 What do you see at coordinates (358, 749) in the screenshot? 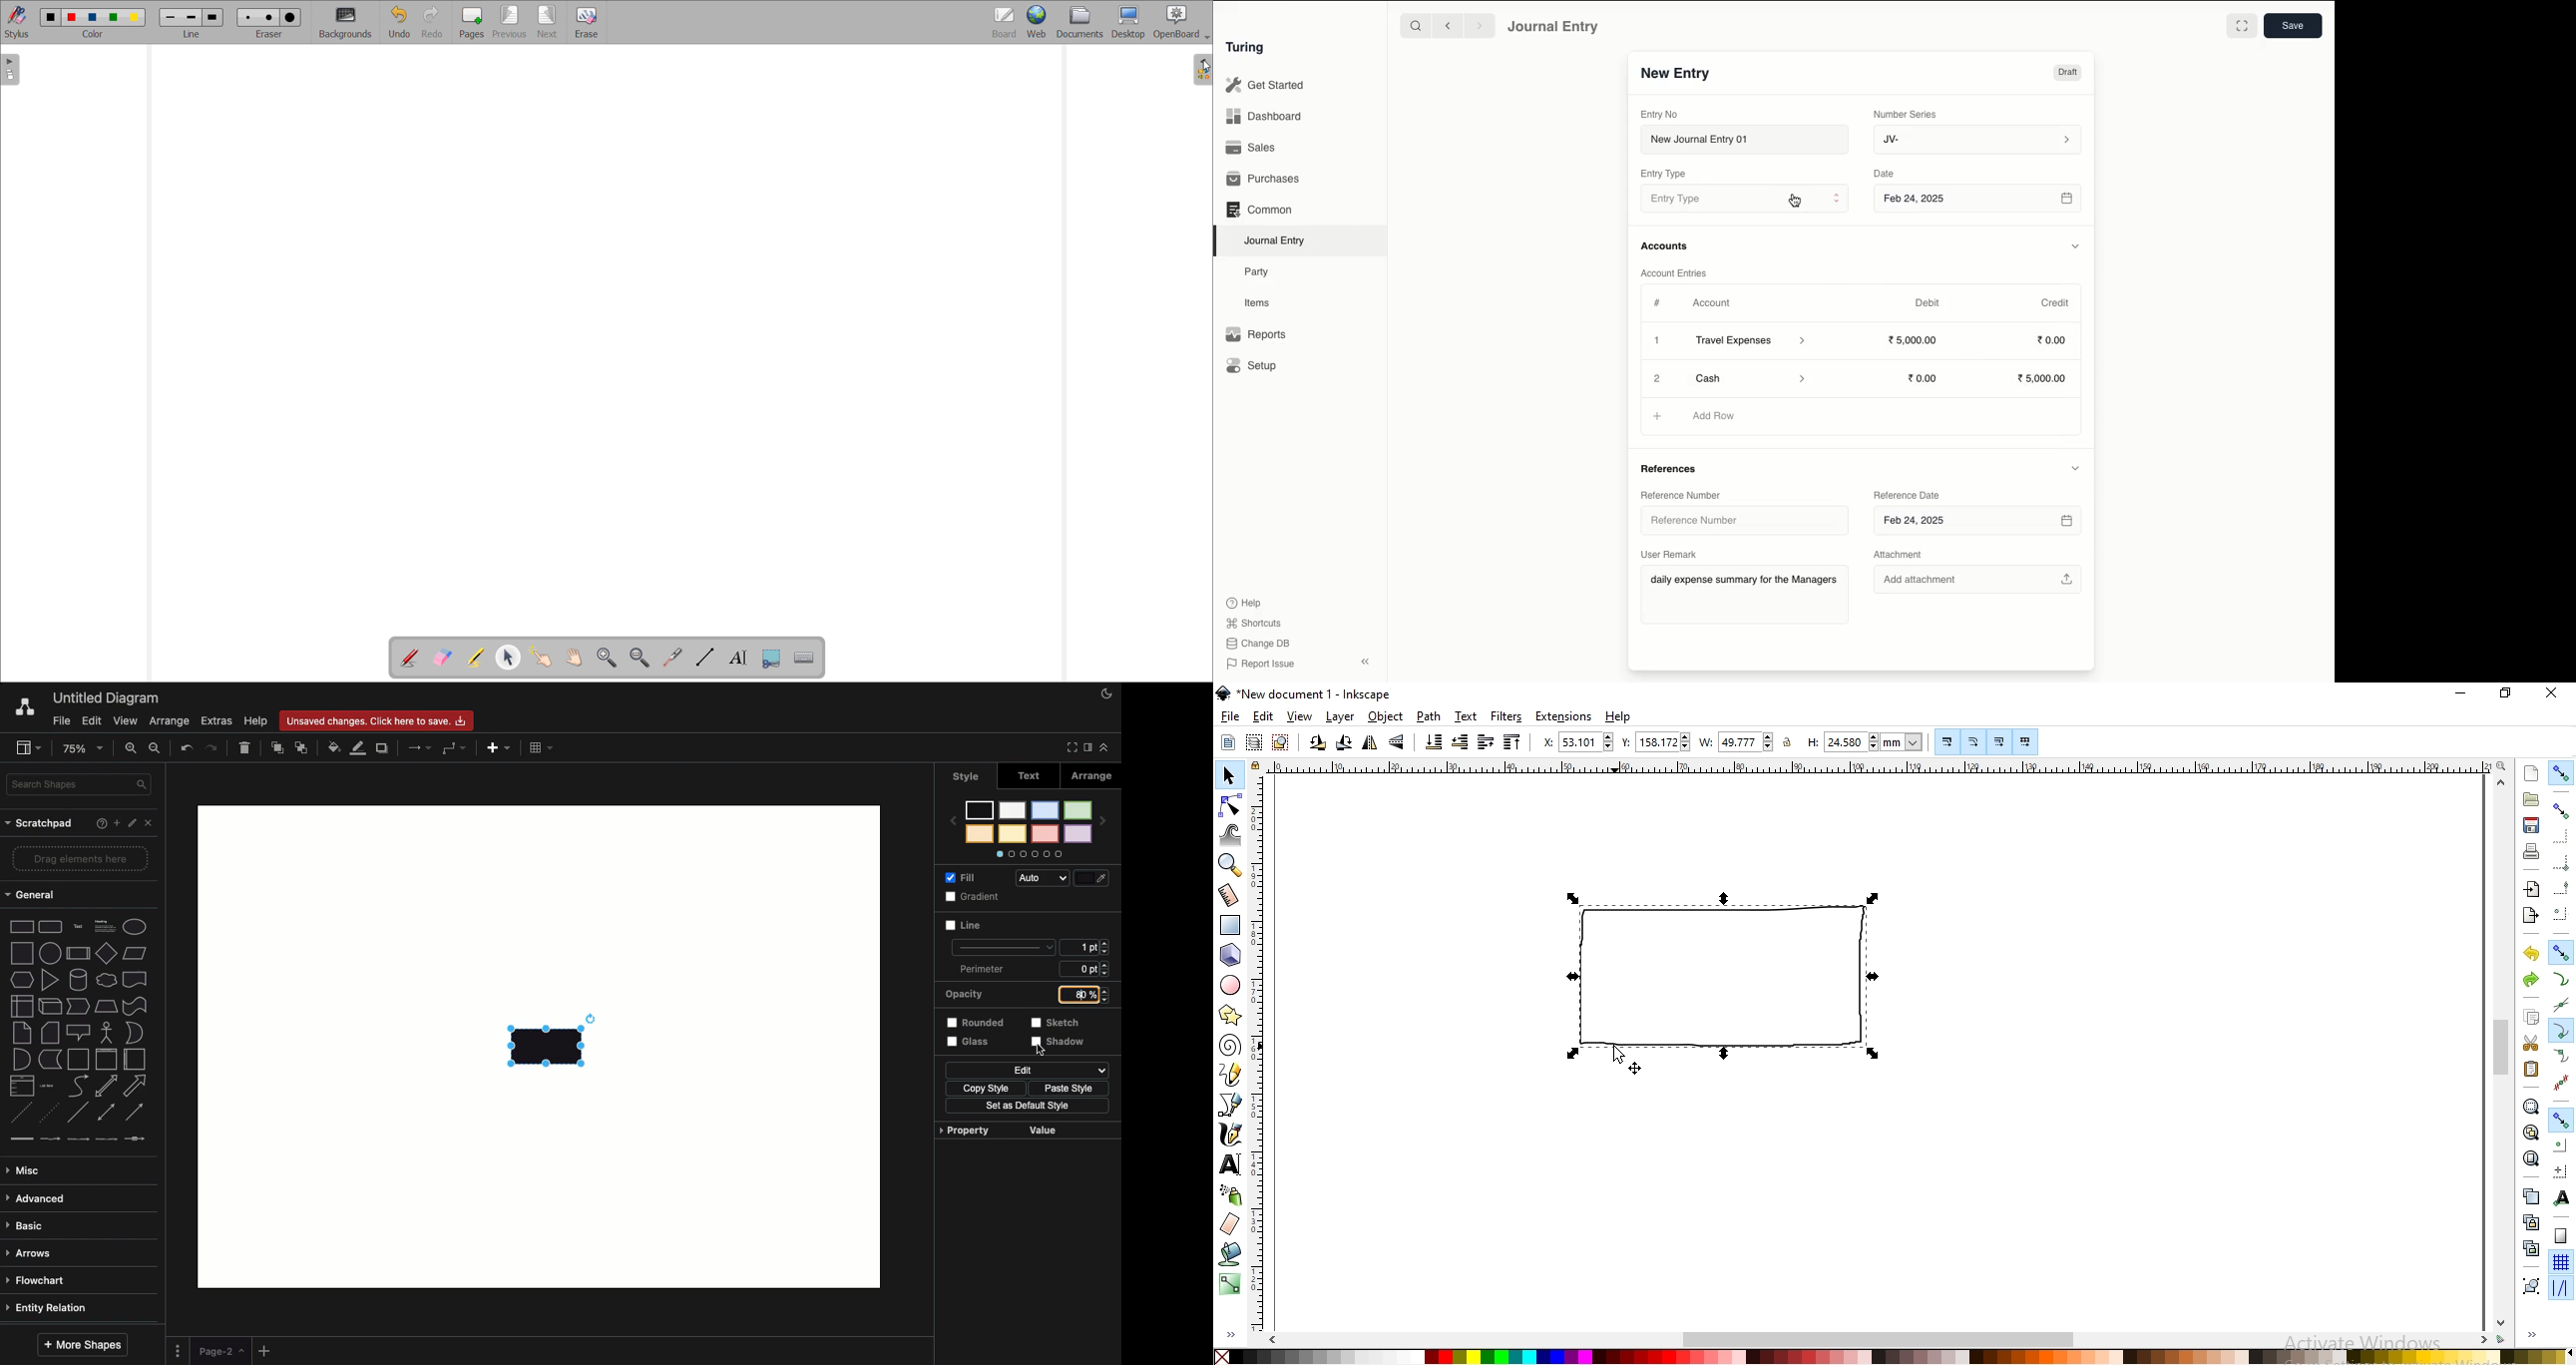
I see `Line color` at bounding box center [358, 749].